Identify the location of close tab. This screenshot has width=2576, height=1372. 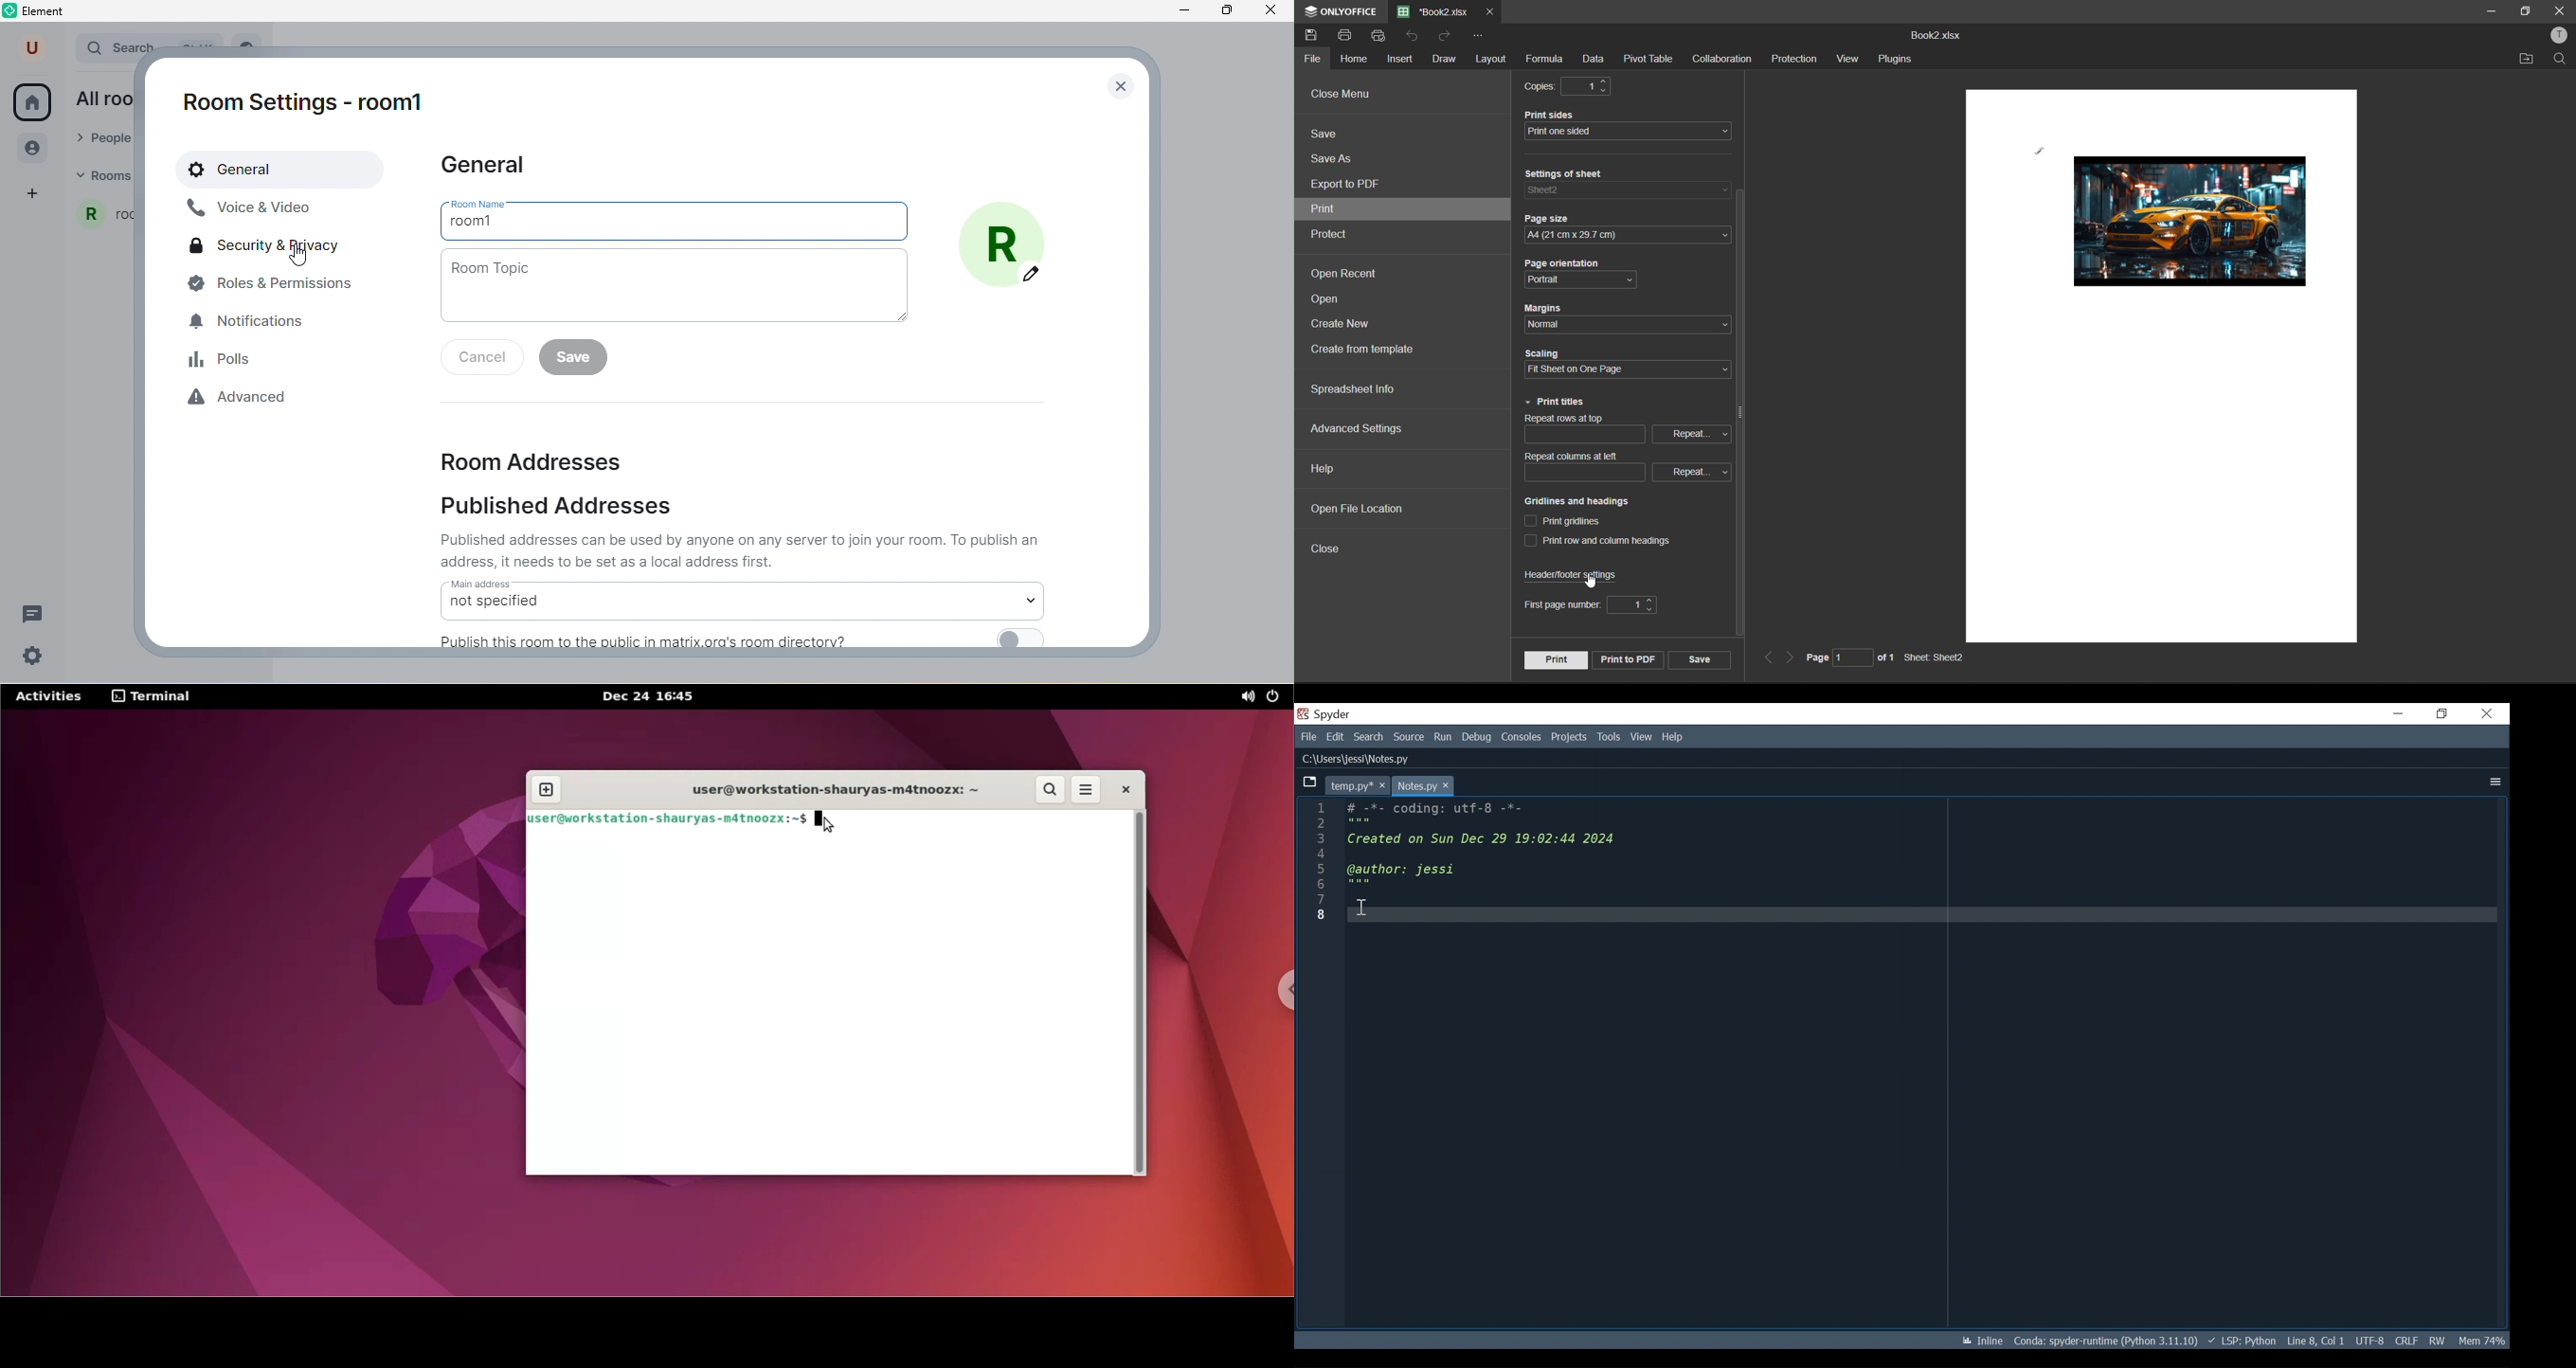
(1489, 13).